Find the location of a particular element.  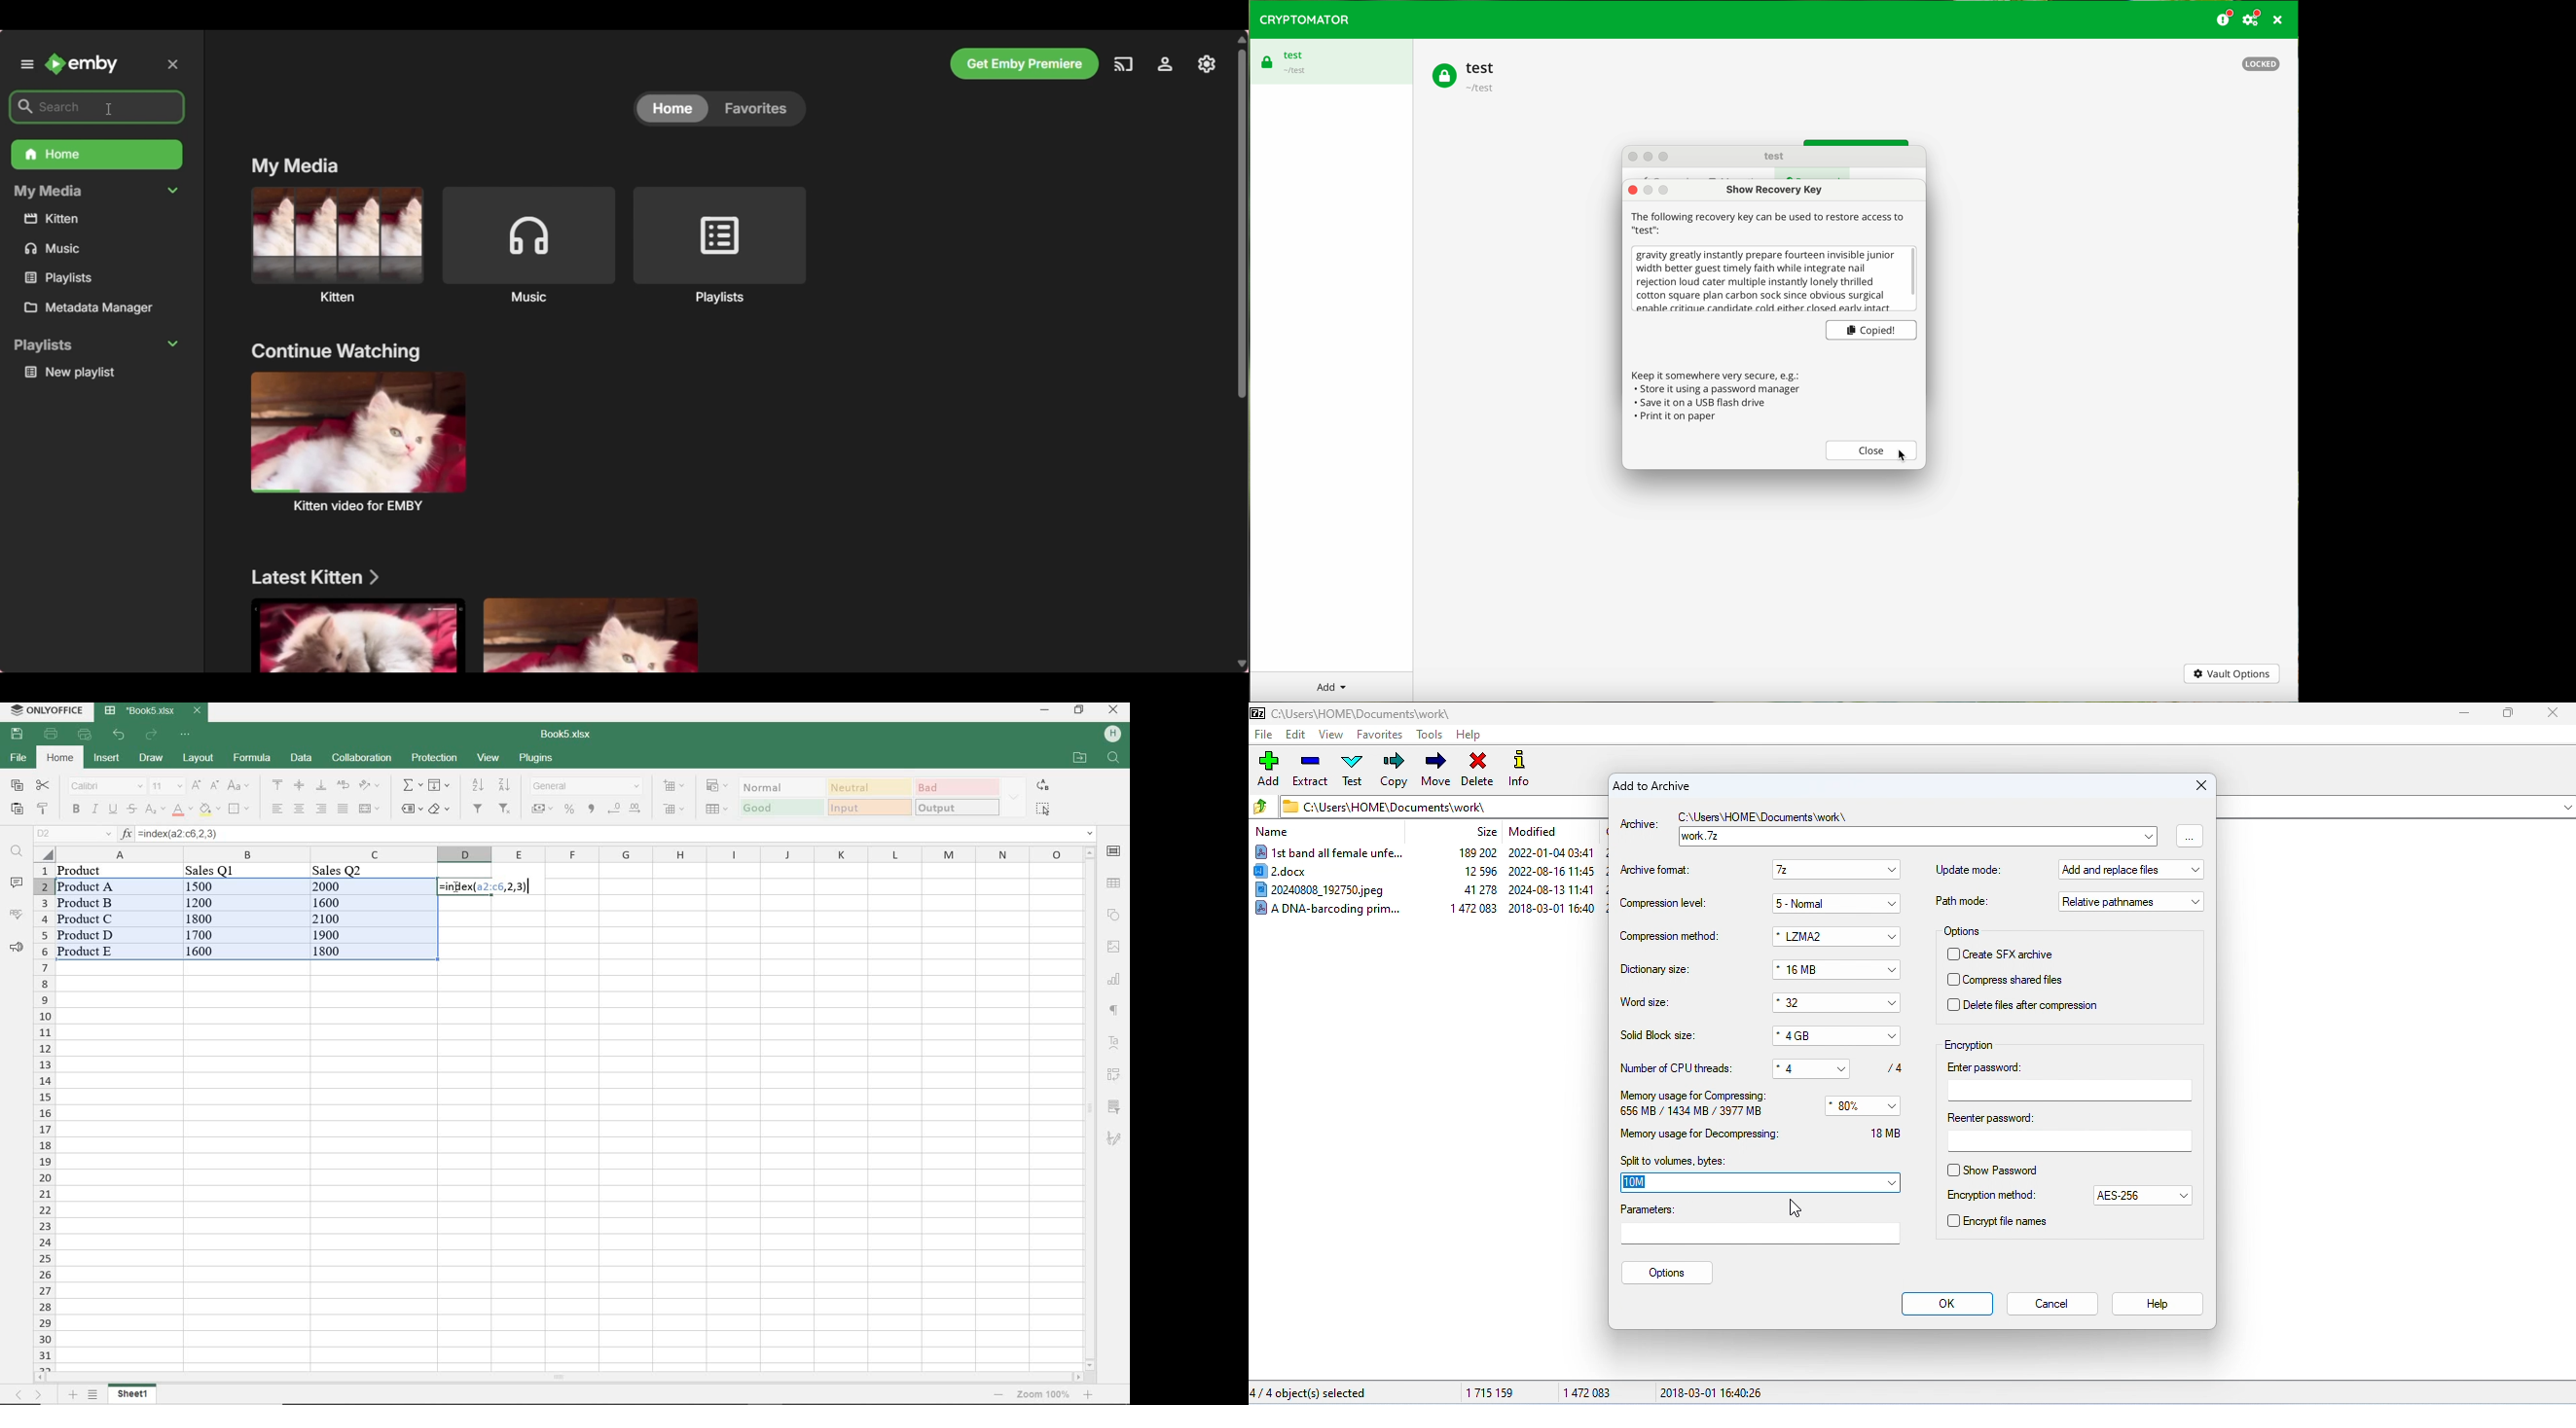

remove filter is located at coordinates (507, 808).